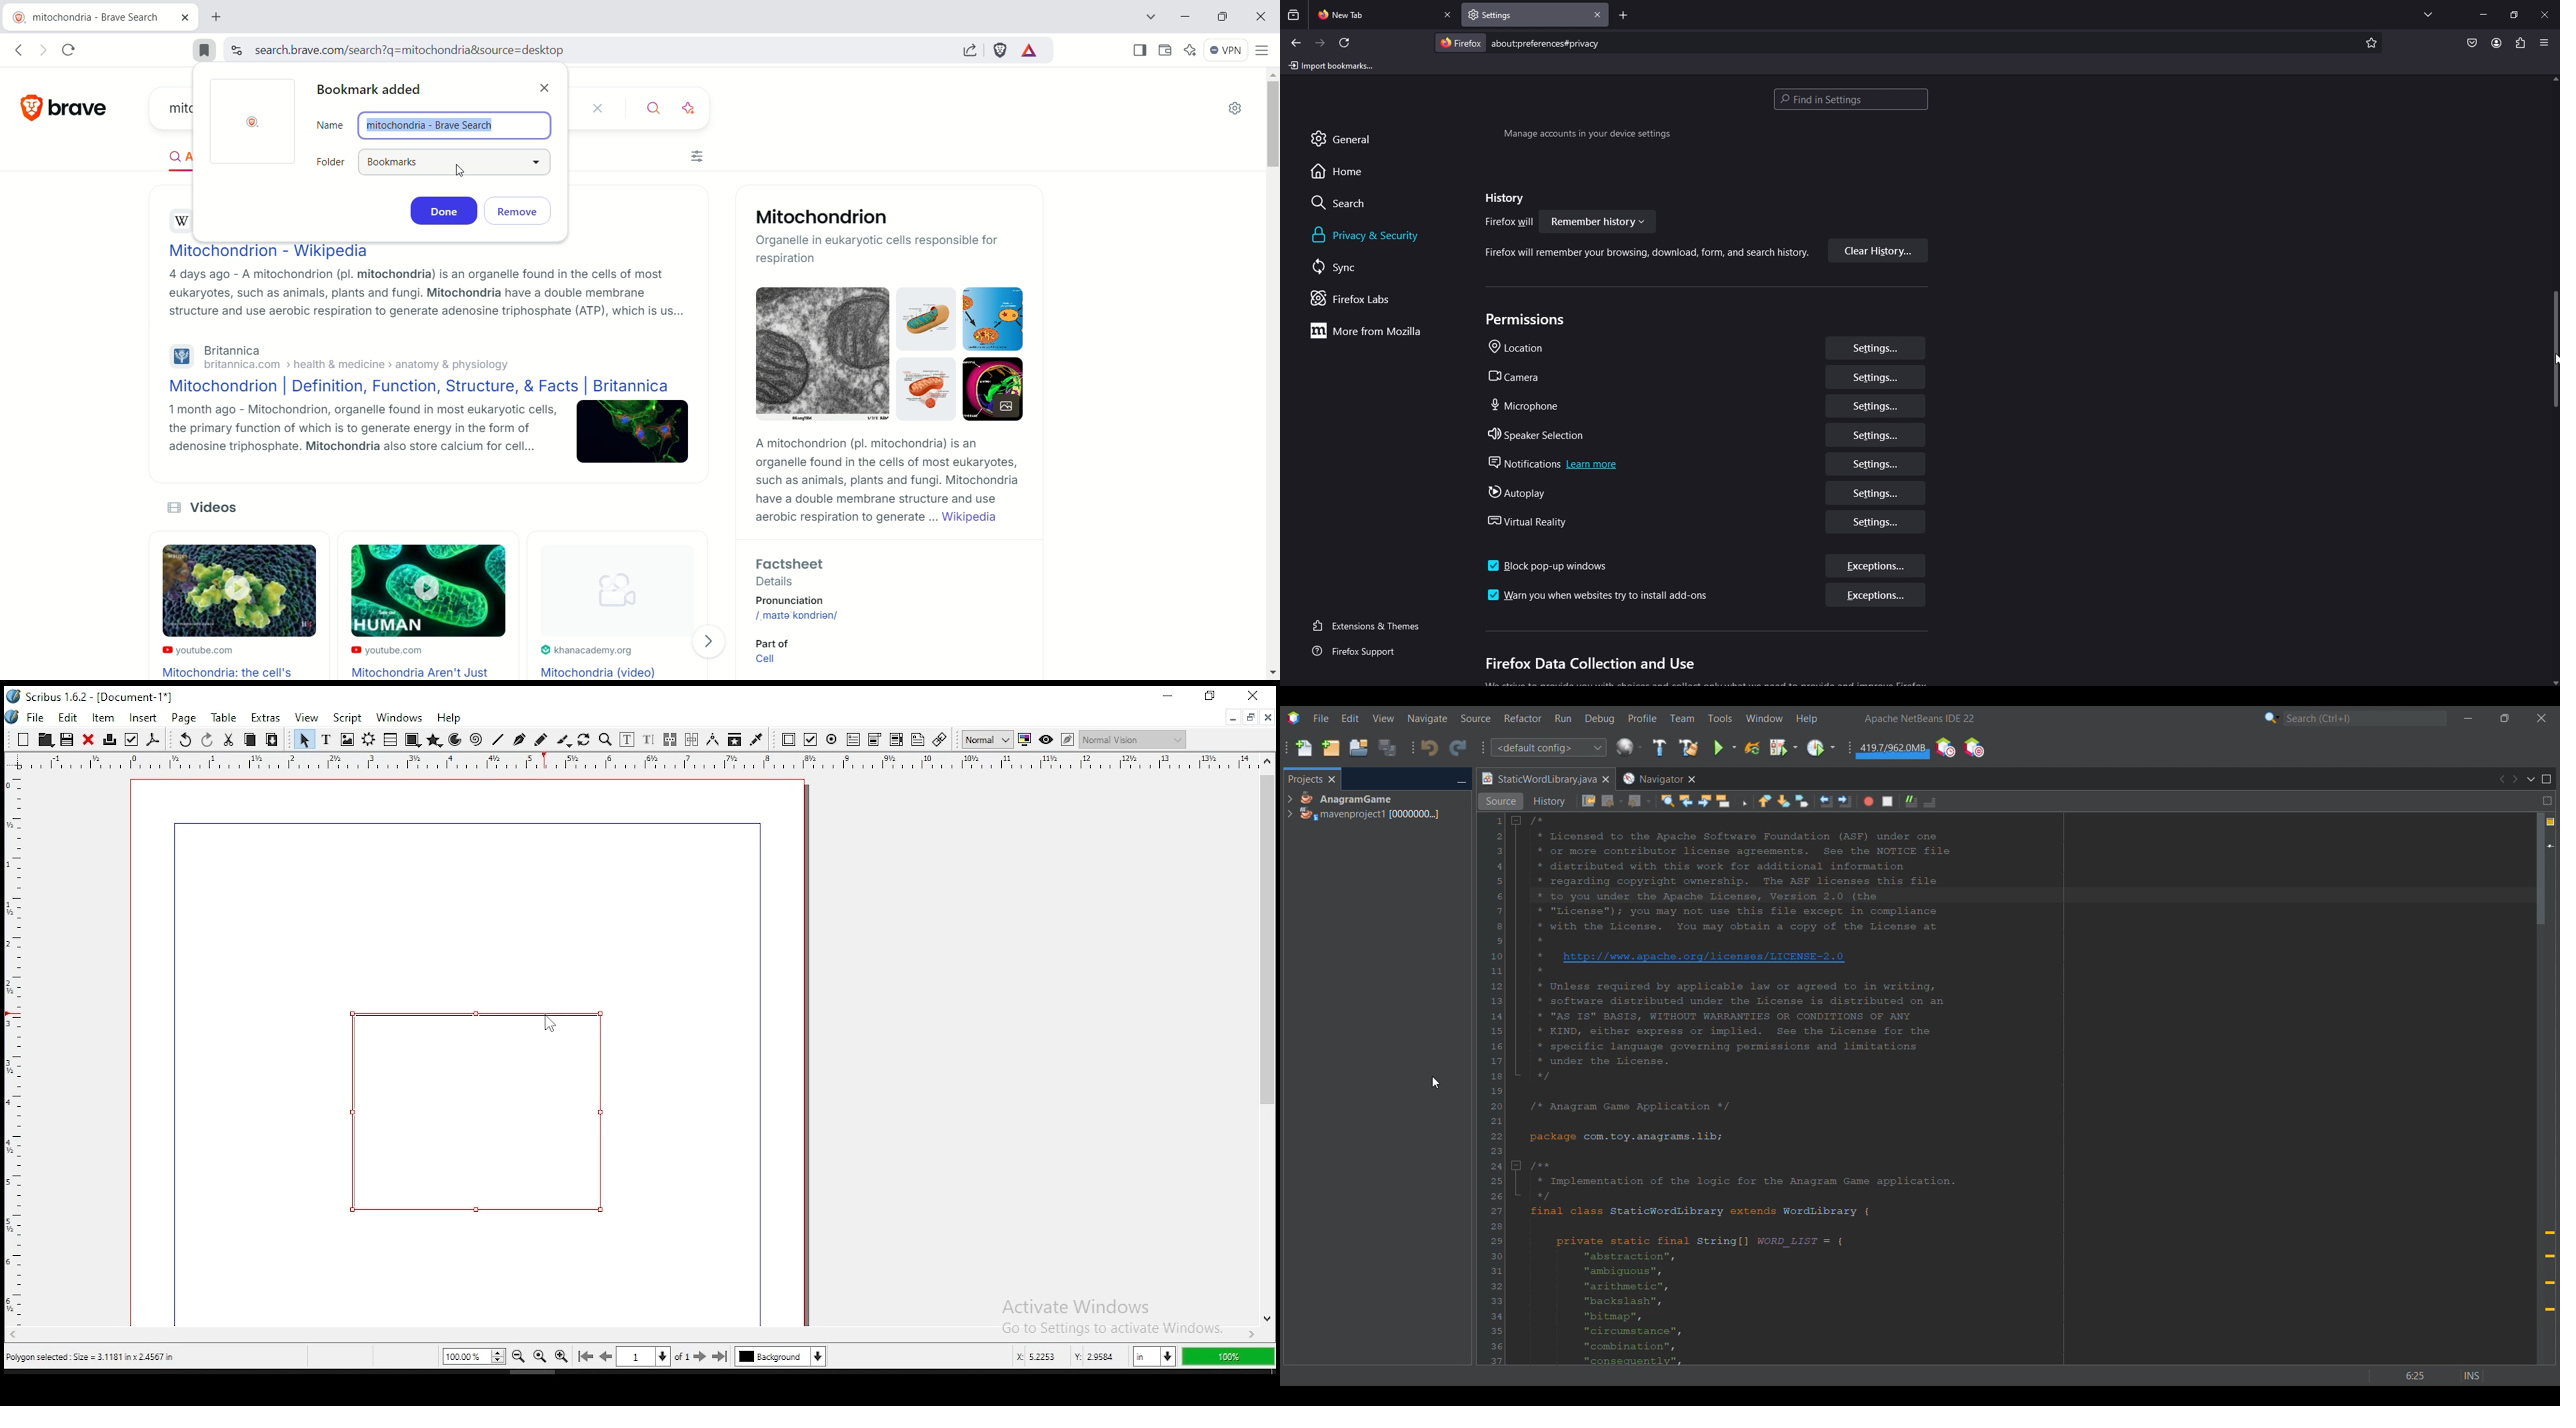 The image size is (2576, 1428). I want to click on Firefox Data Collection and Use, so click(1589, 665).